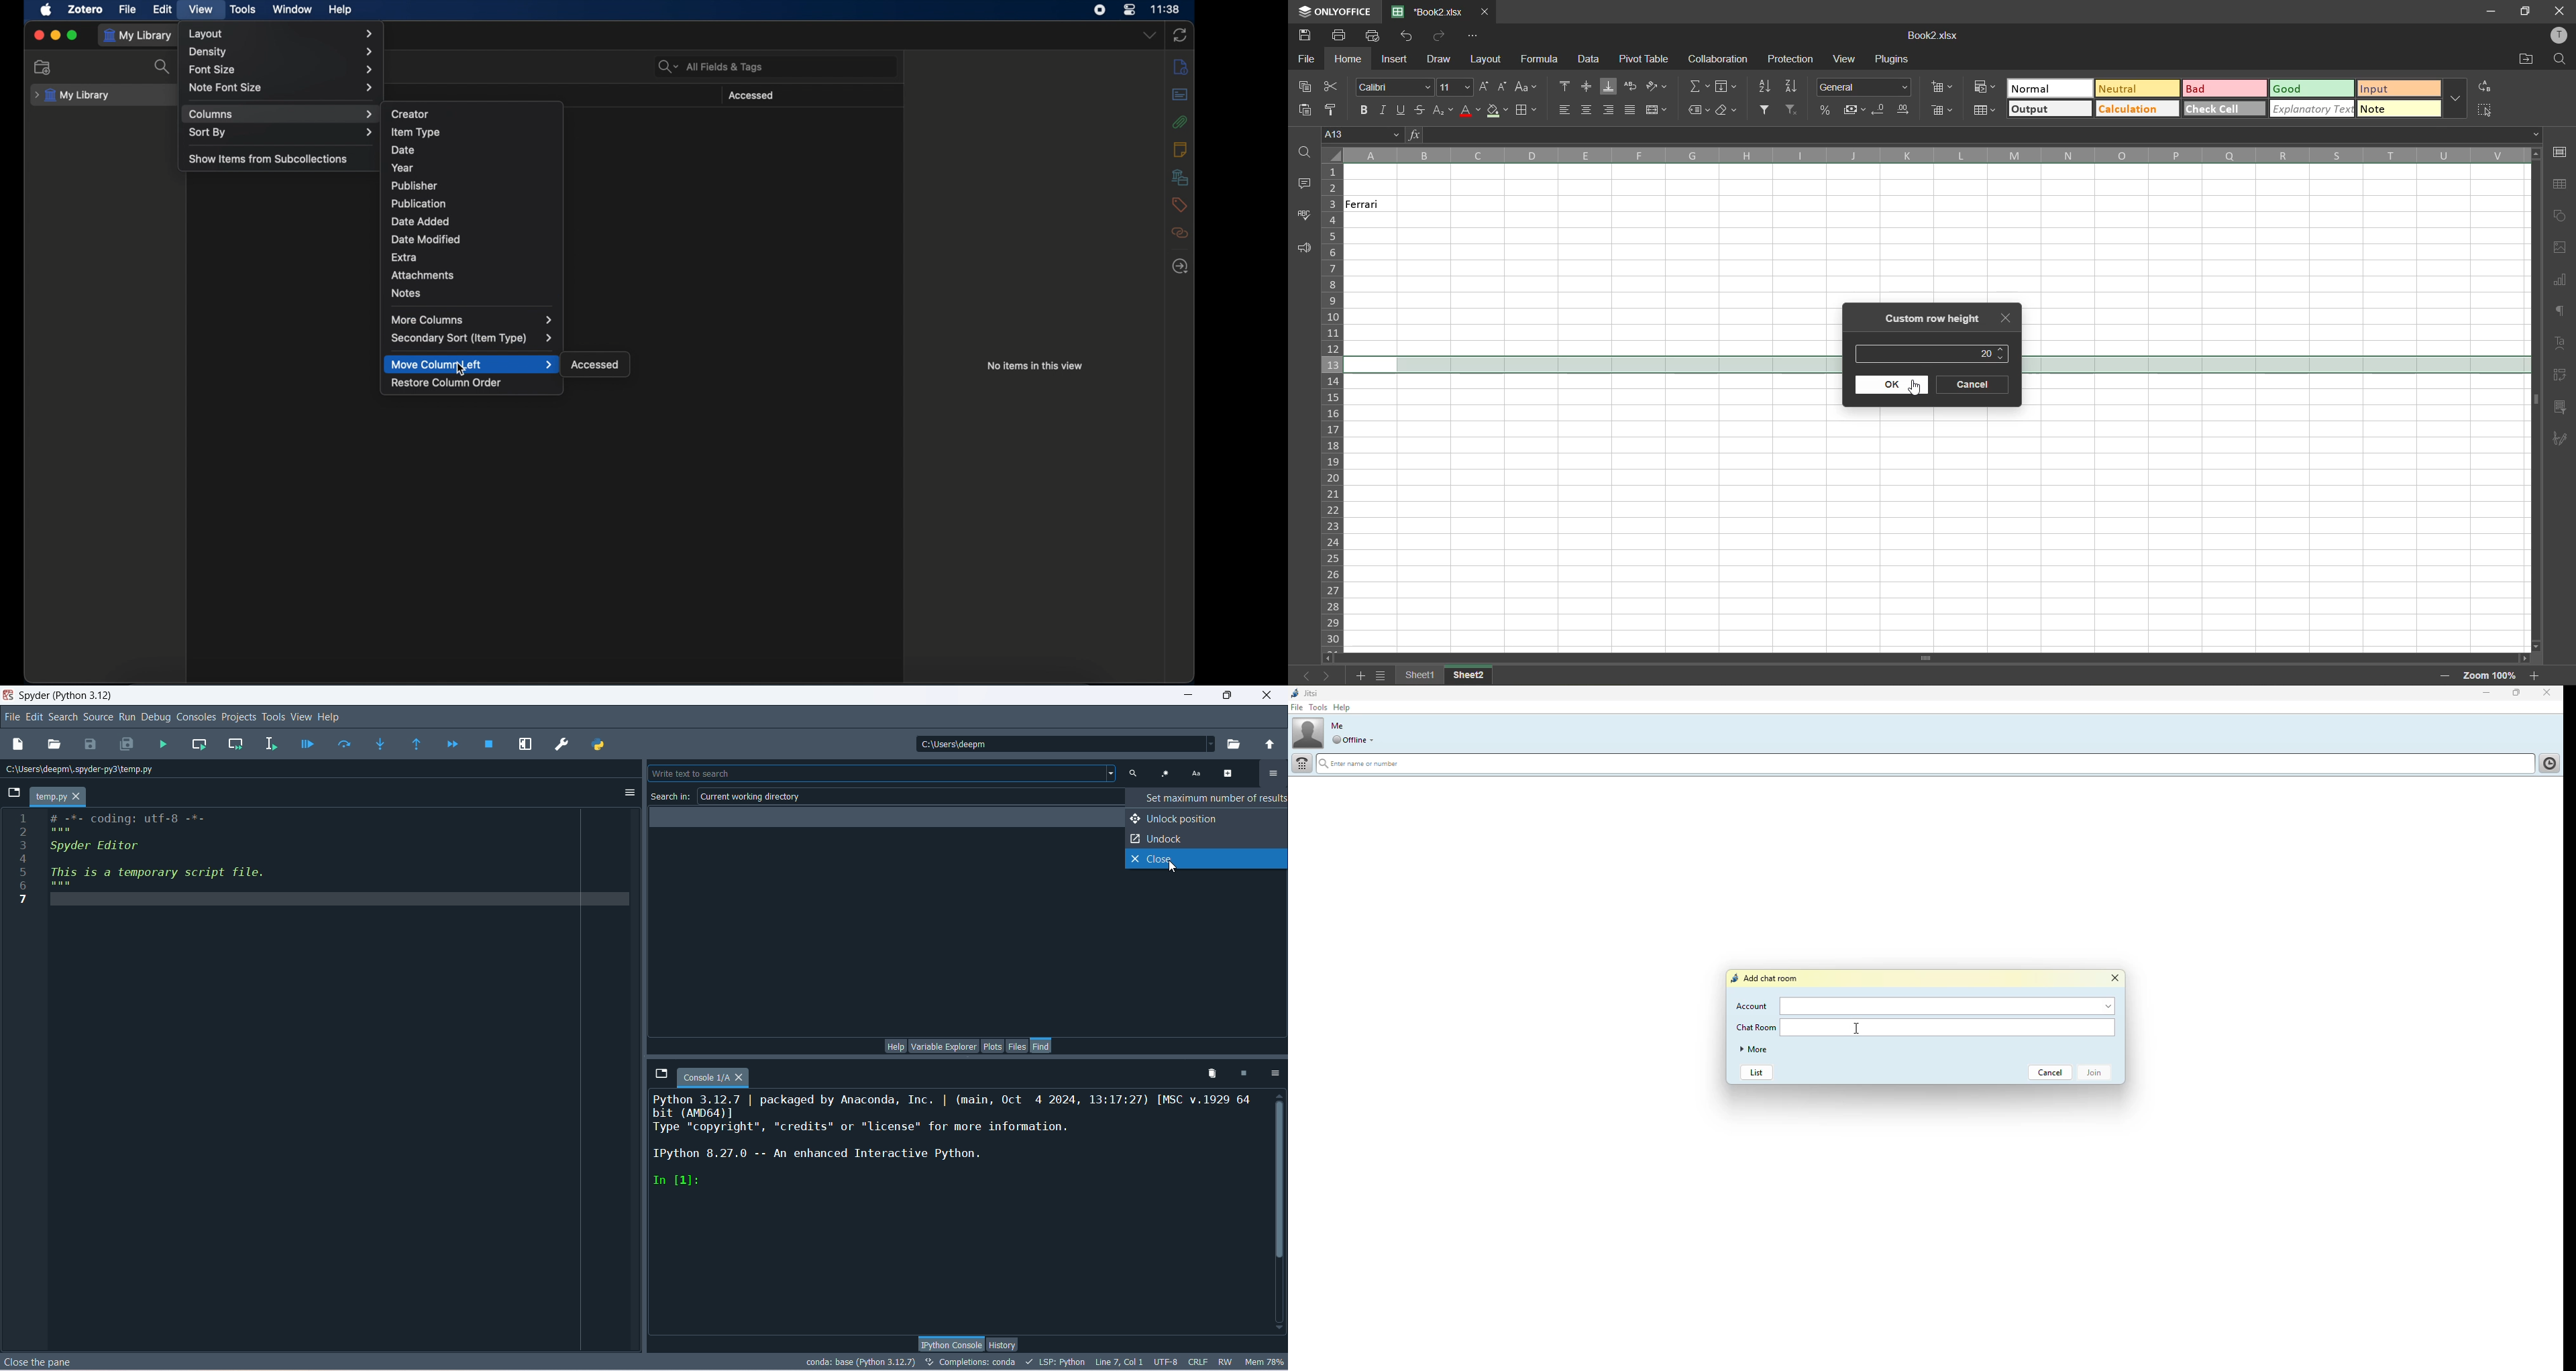 Image resolution: width=2576 pixels, height=1372 pixels. Describe the element at coordinates (66, 694) in the screenshot. I see `title bar` at that location.